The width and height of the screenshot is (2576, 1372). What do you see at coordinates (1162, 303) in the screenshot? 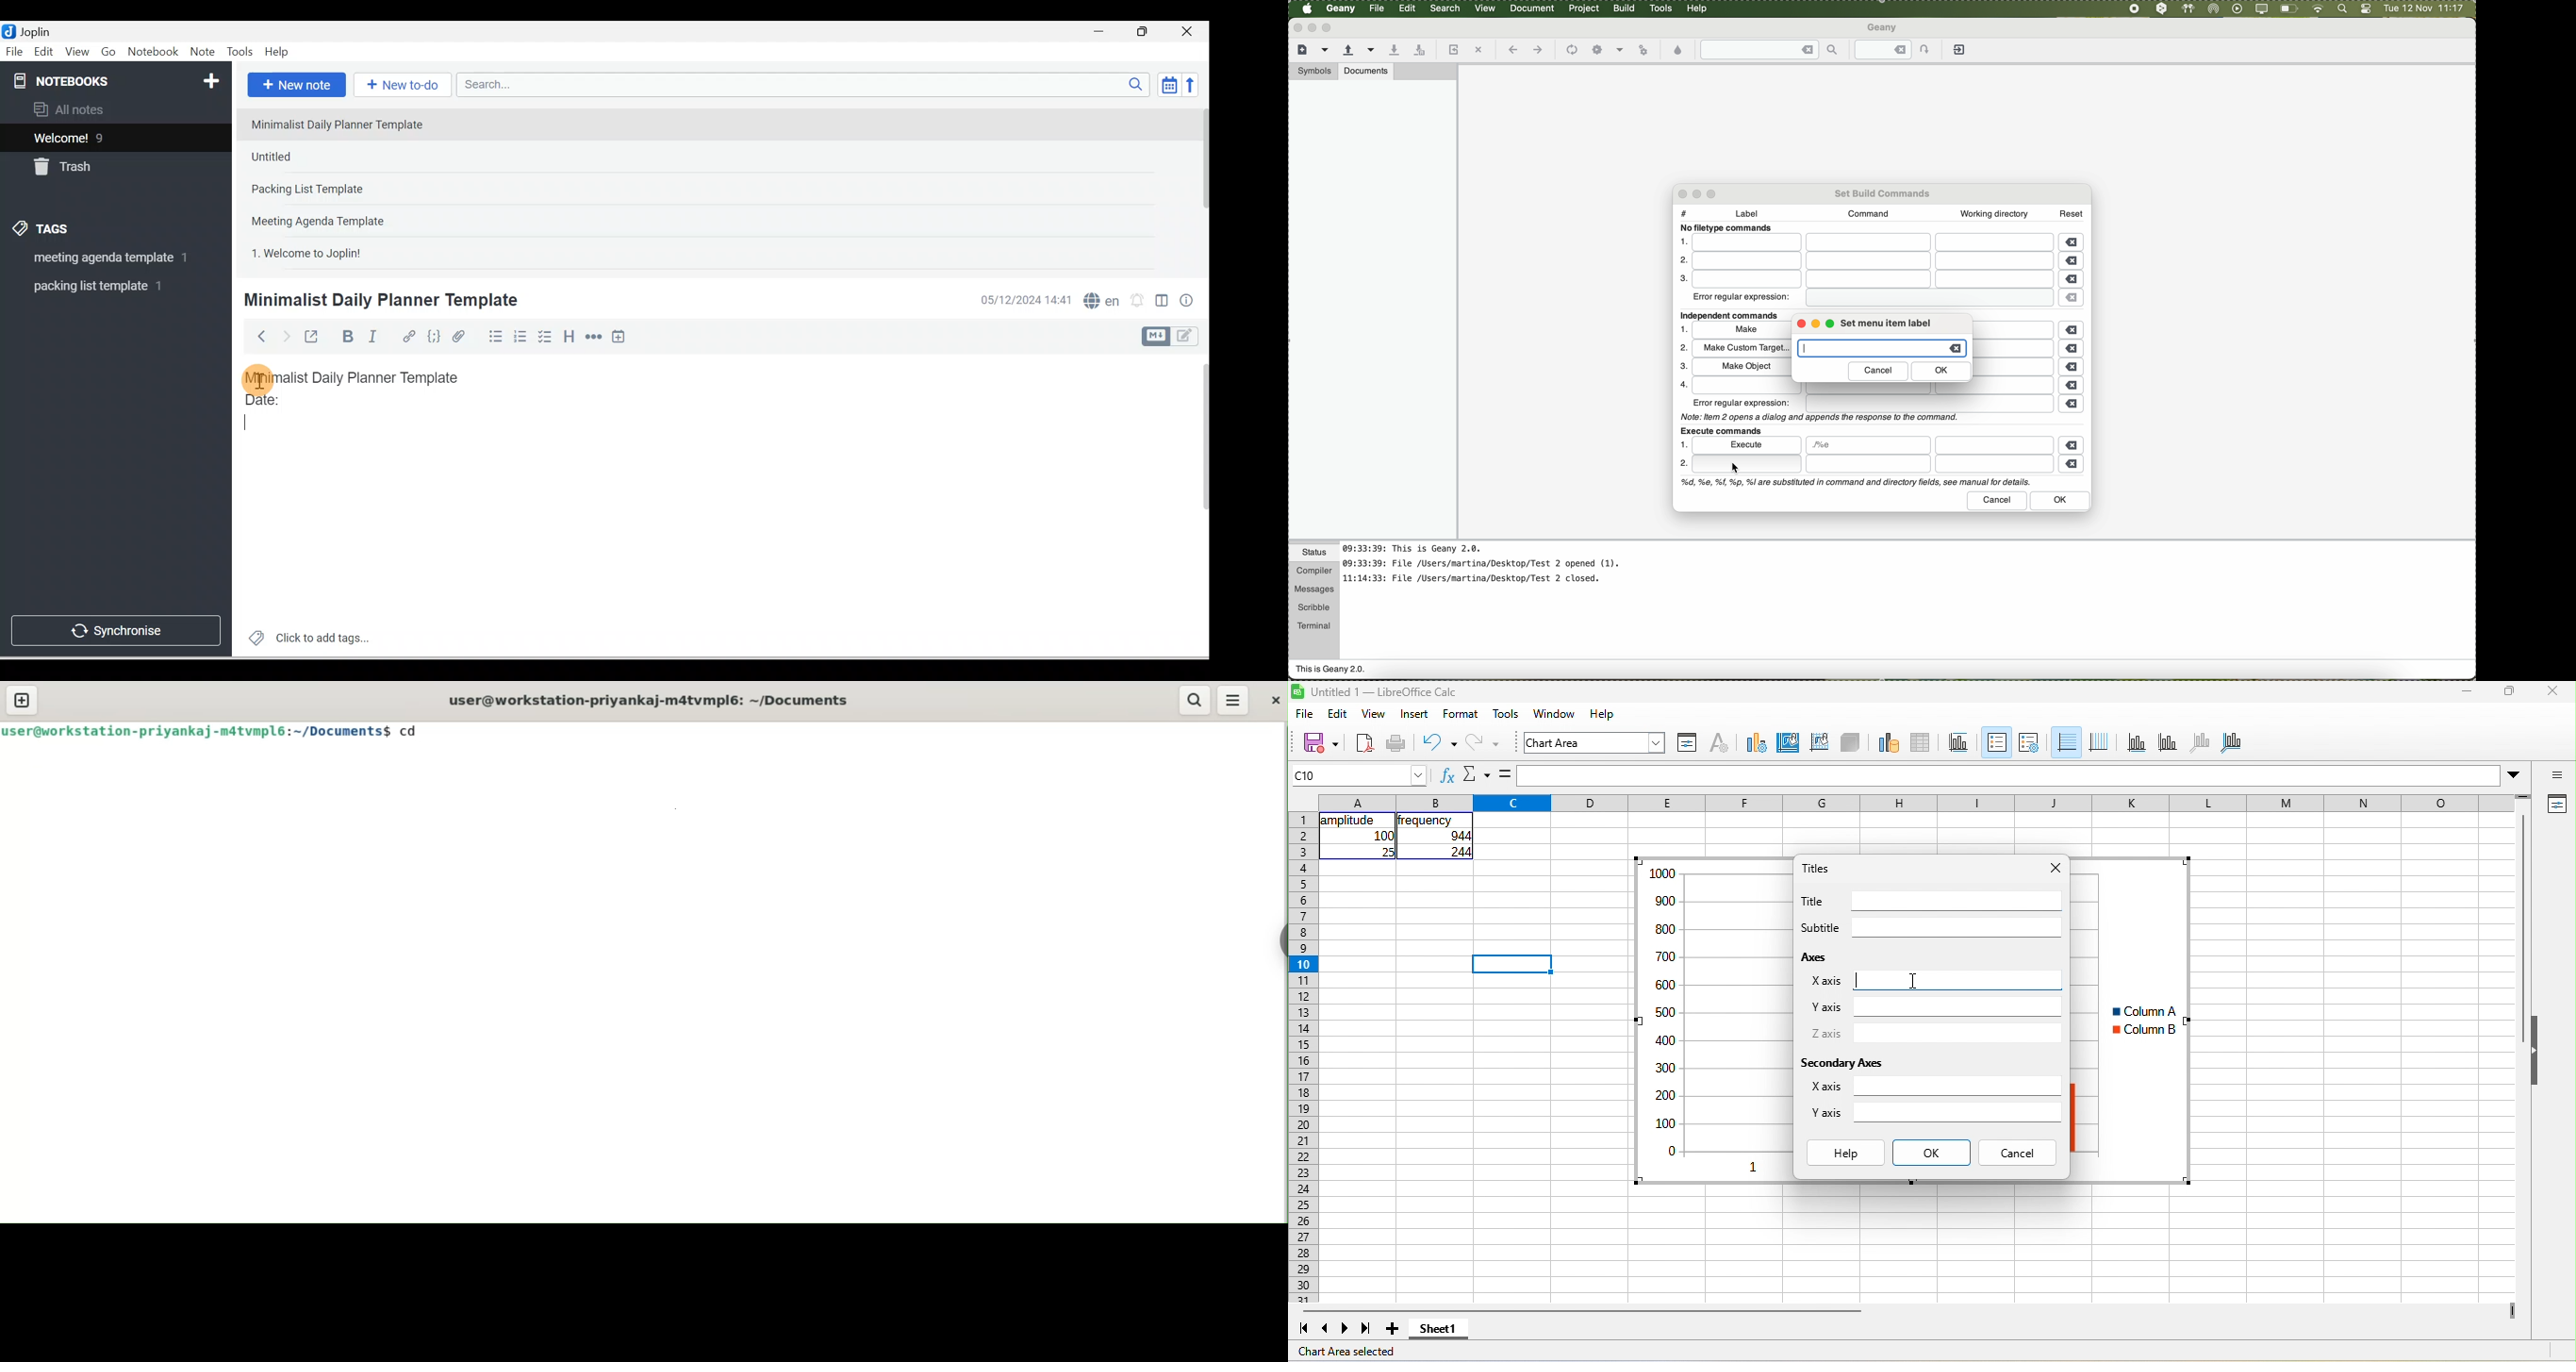
I see `Toggle editors` at bounding box center [1162, 303].